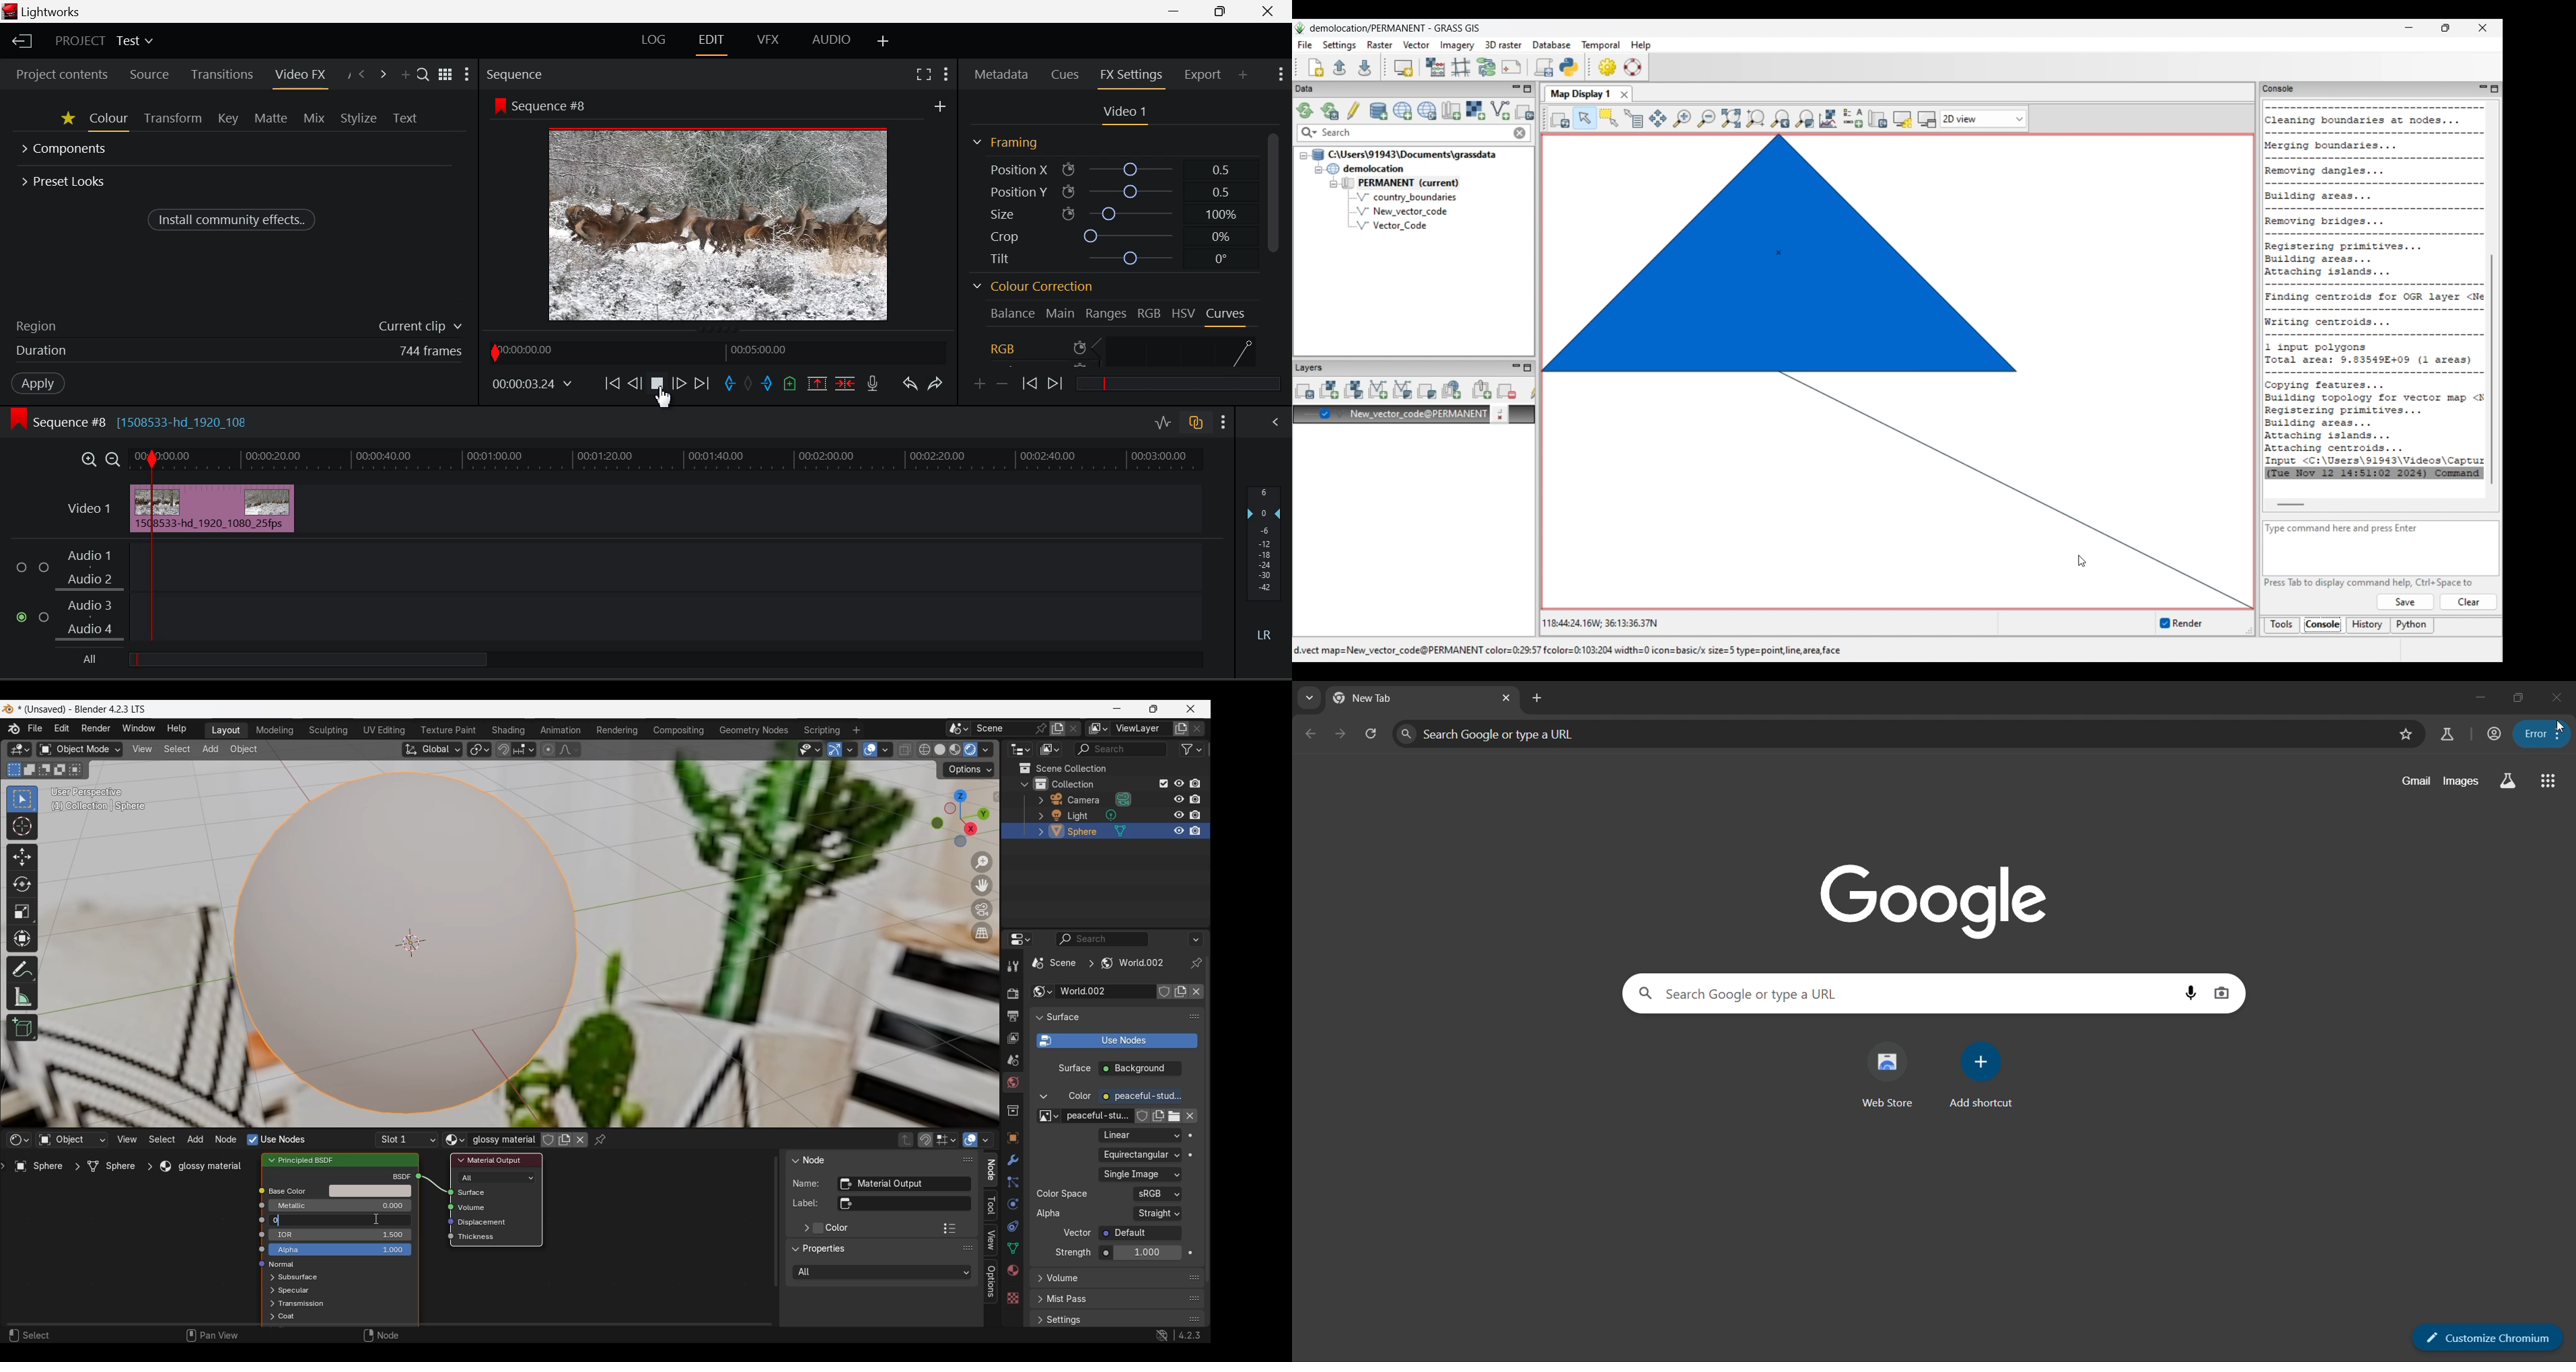  Describe the element at coordinates (153, 543) in the screenshot. I see `Clip Cut Point` at that location.